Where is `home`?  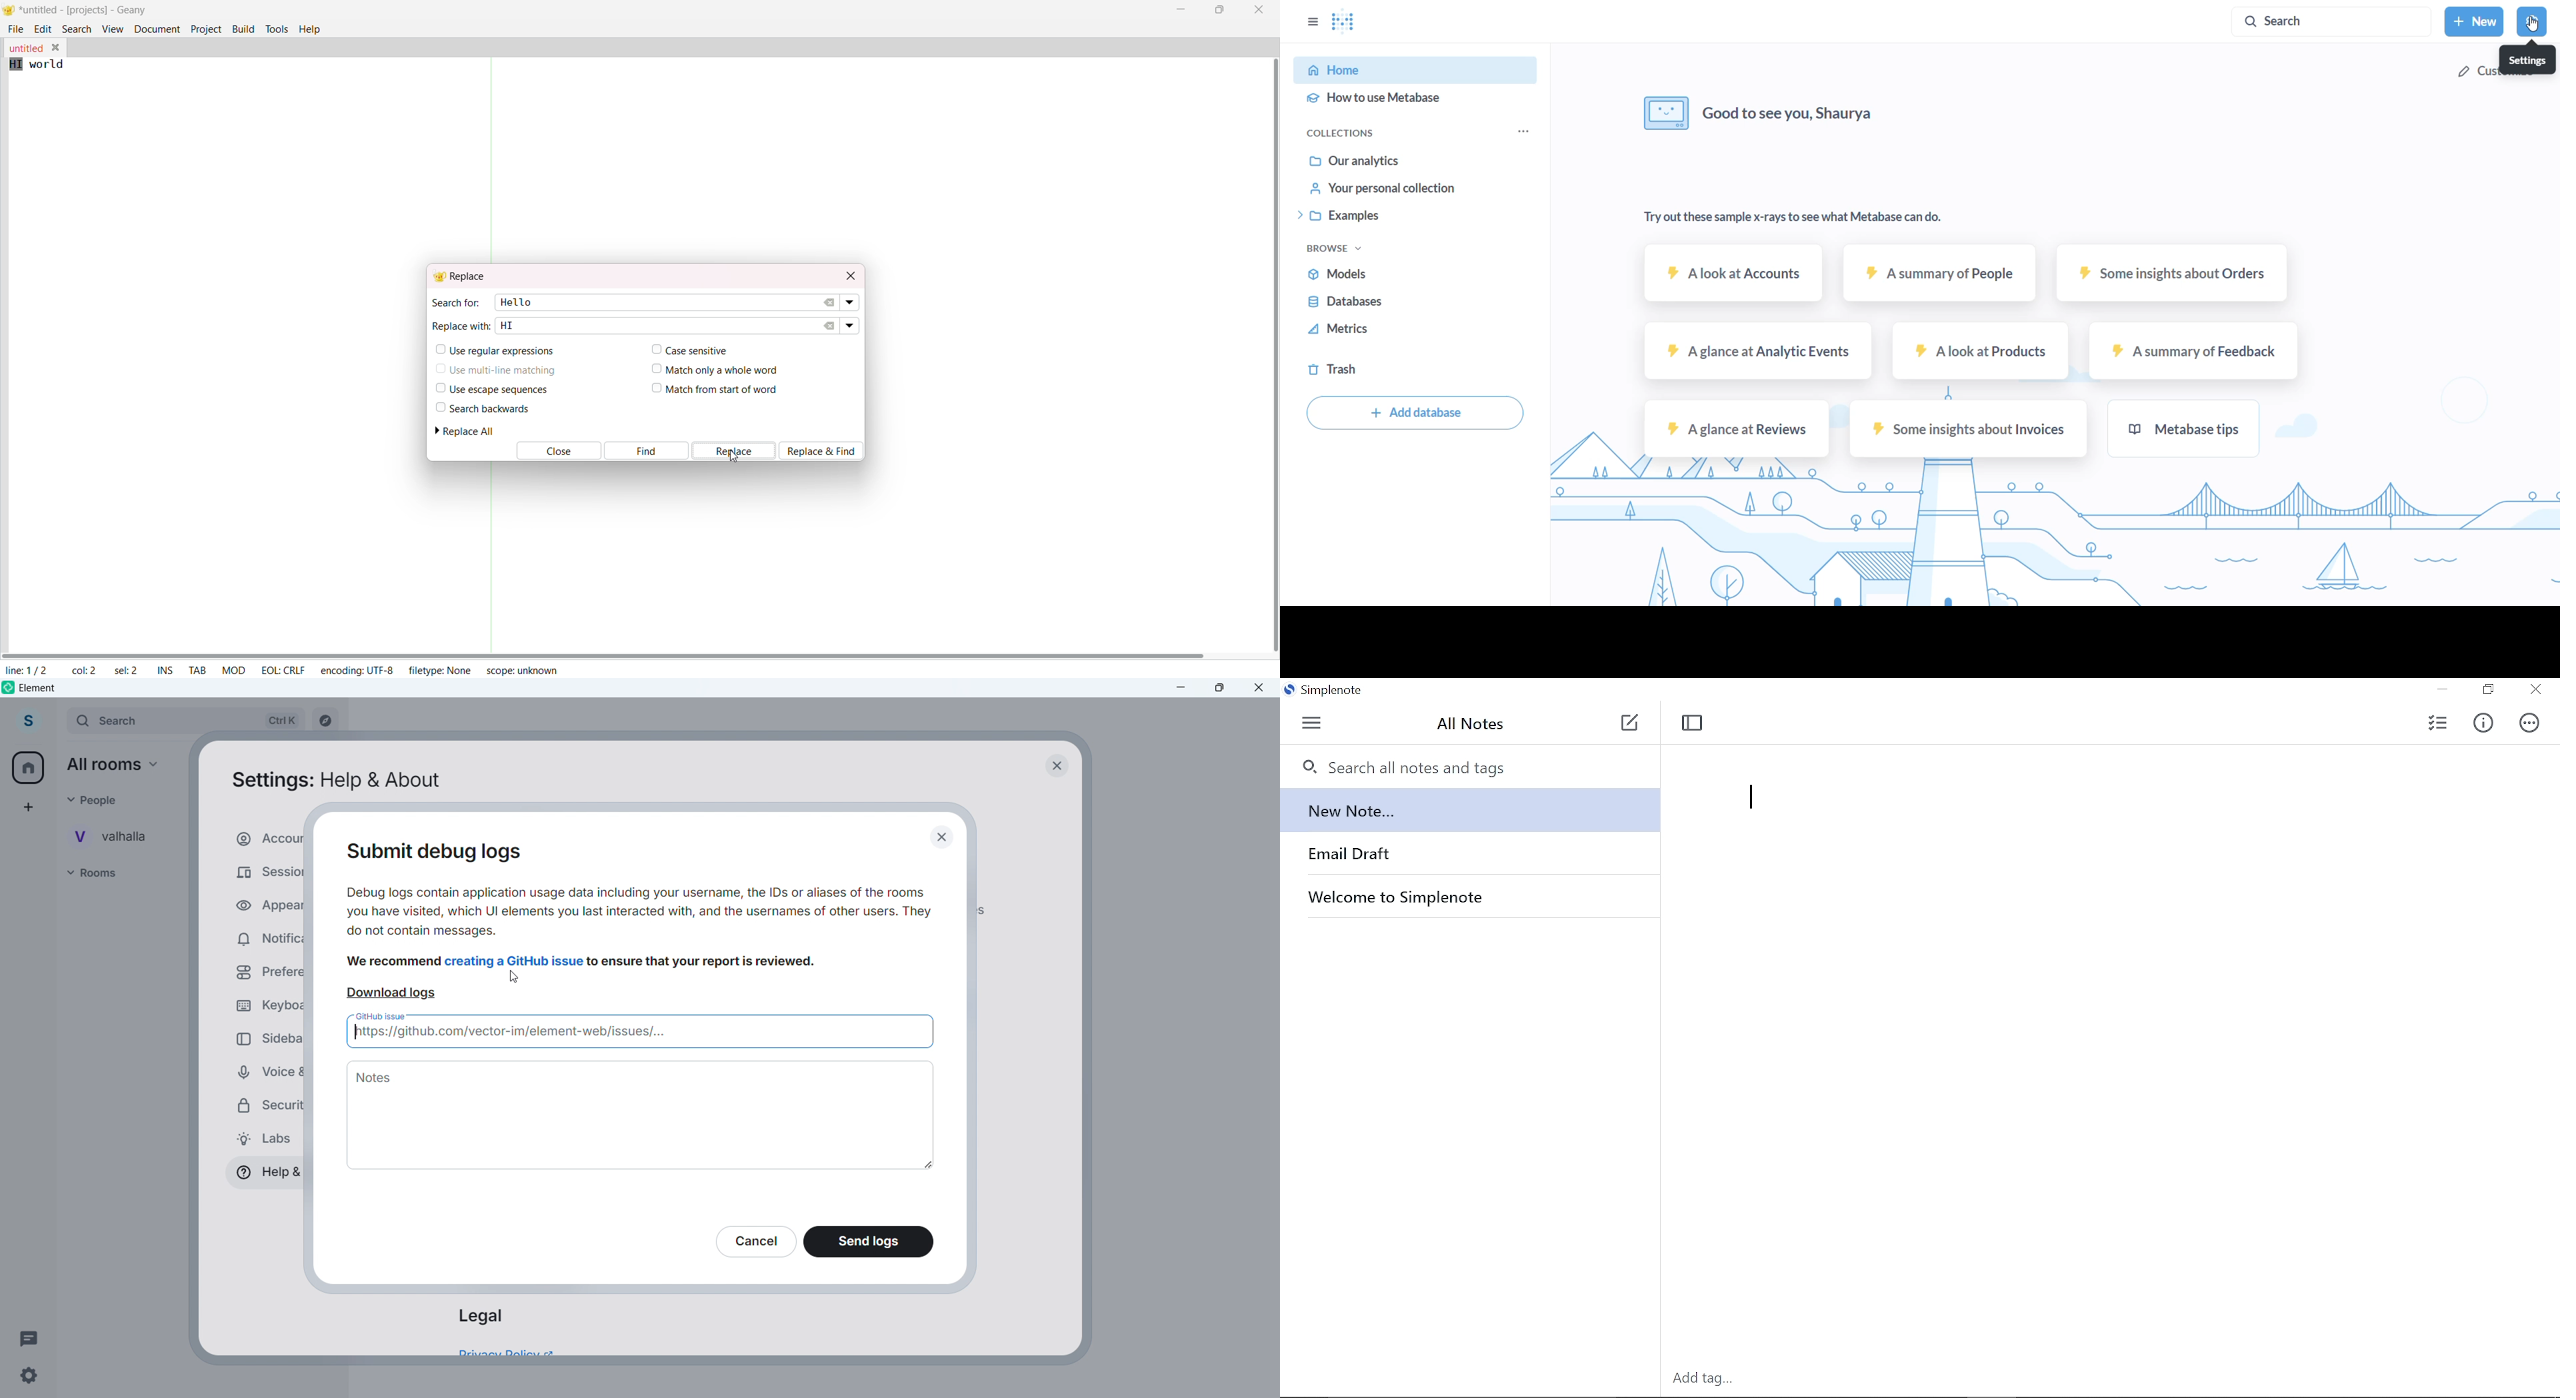 home is located at coordinates (1406, 72).